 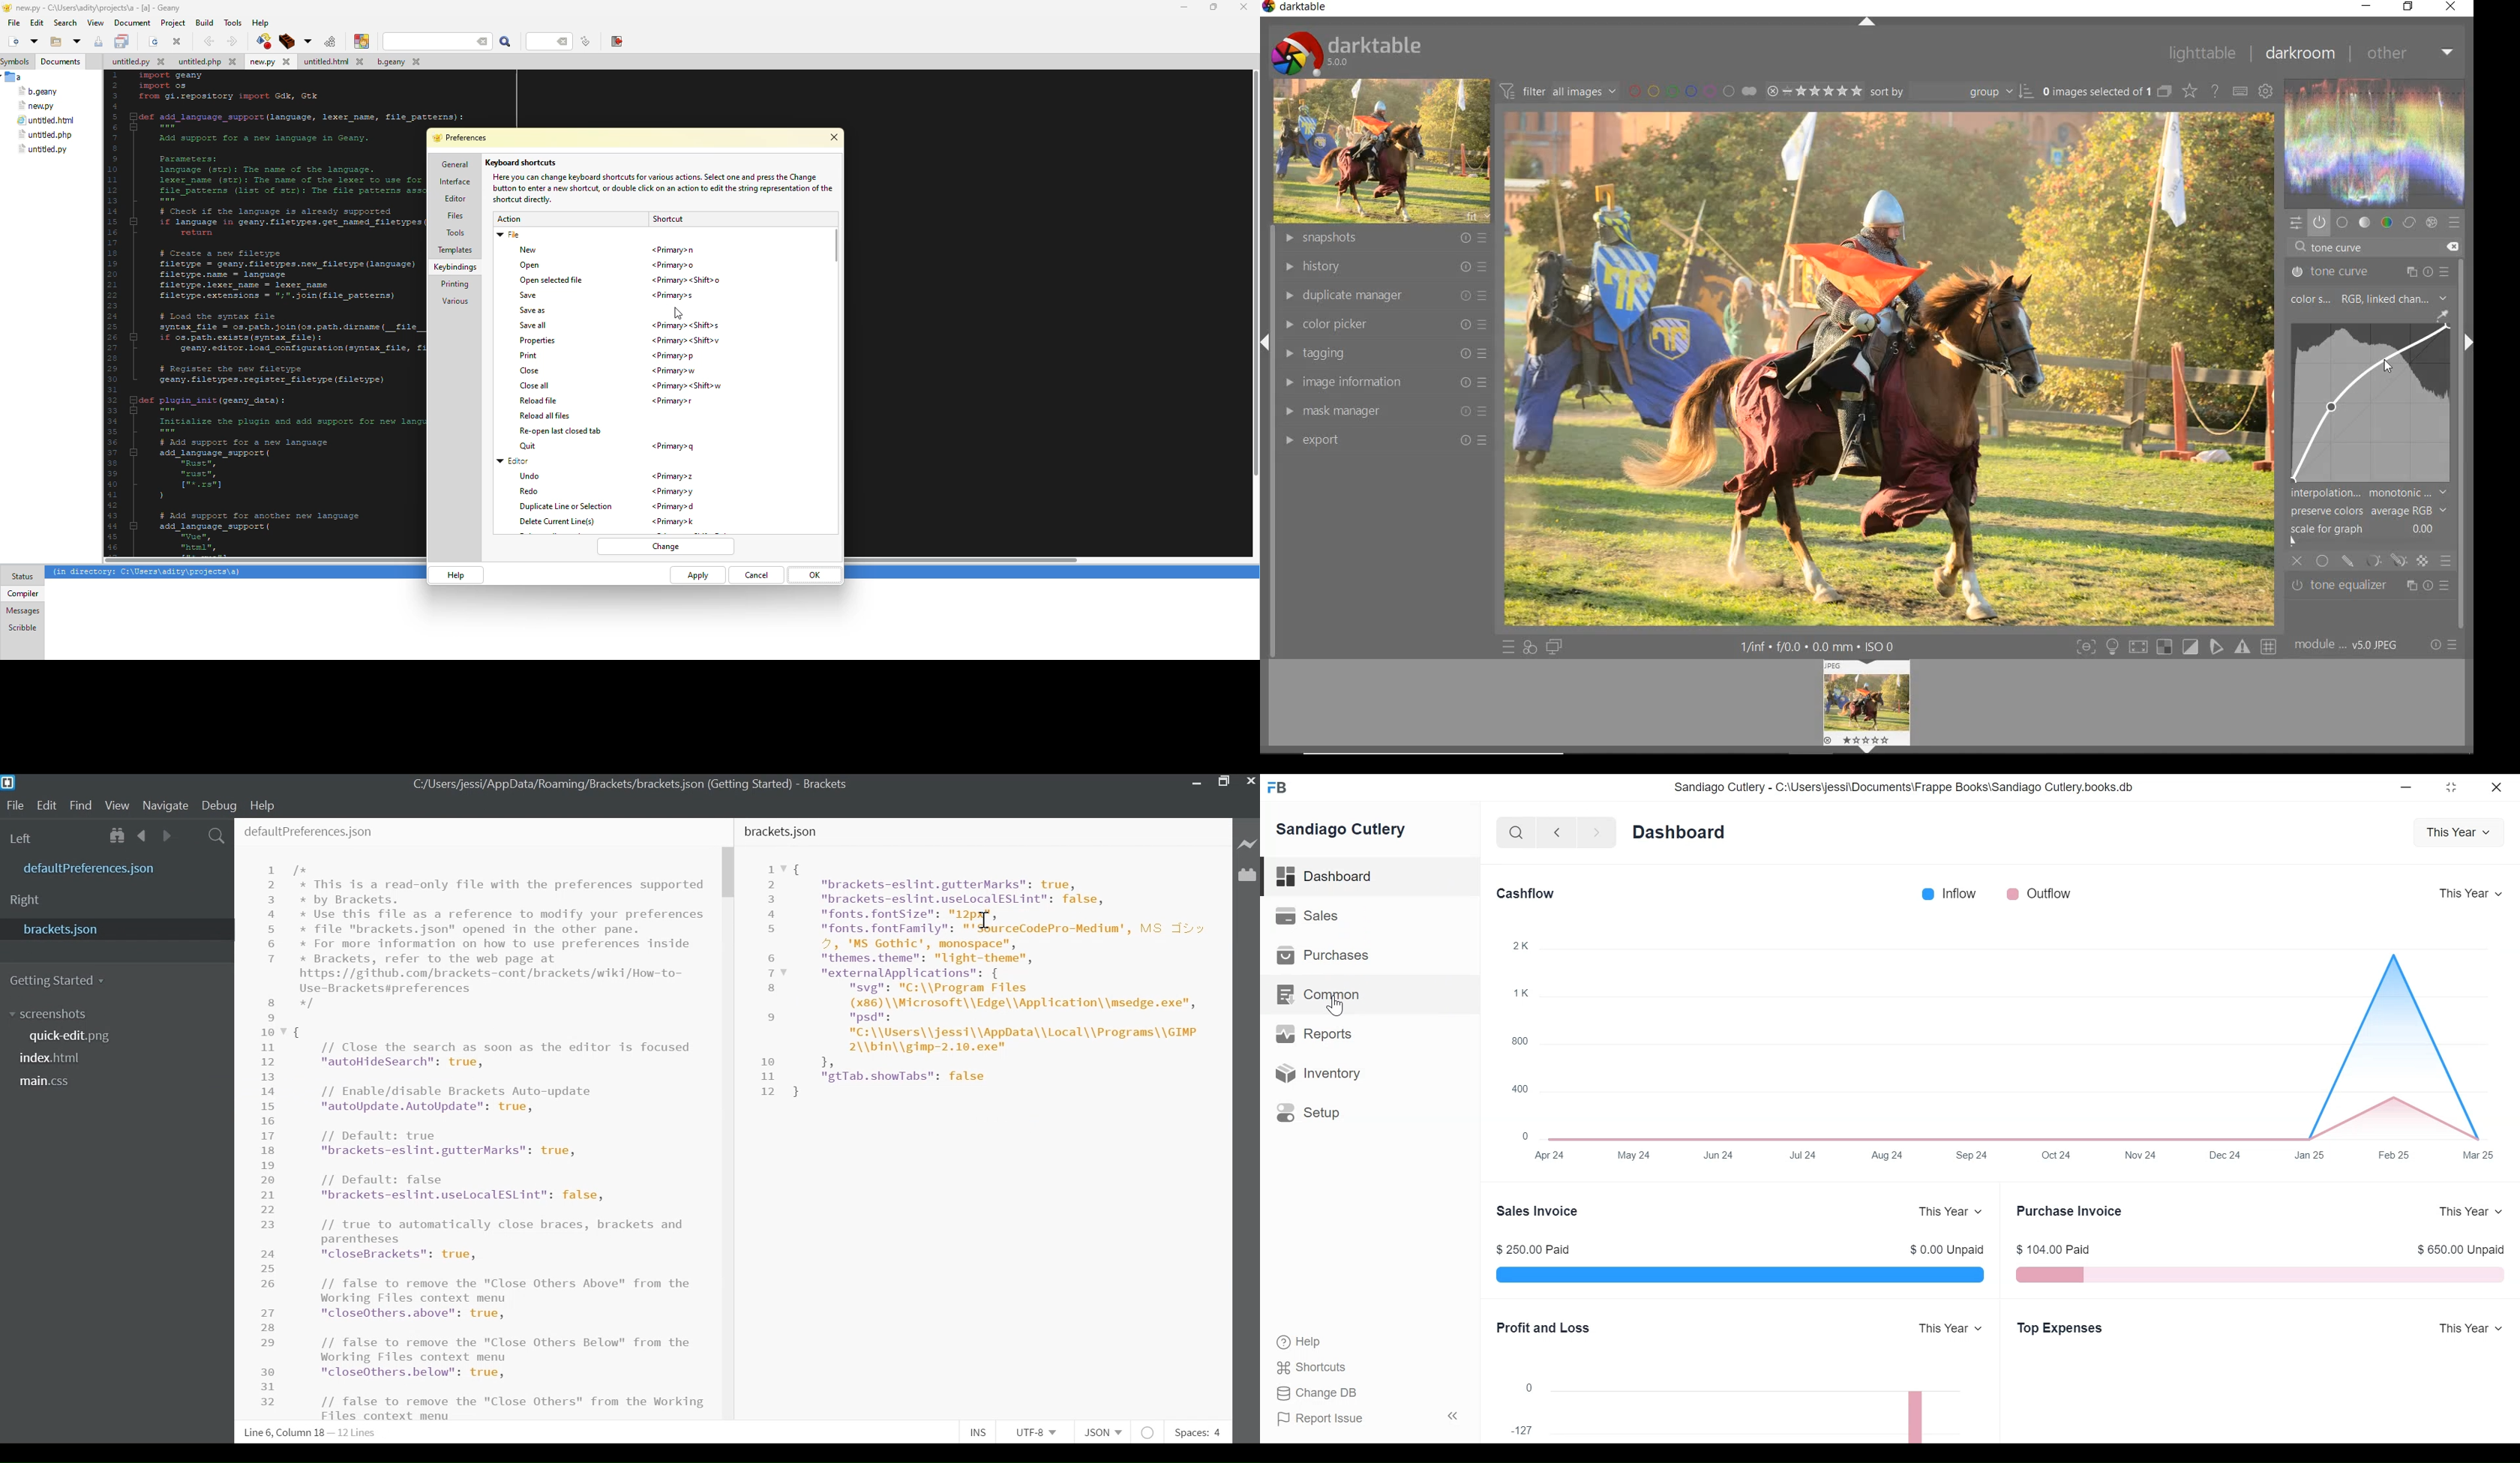 I want to click on Profit and Loss, so click(x=1547, y=1327).